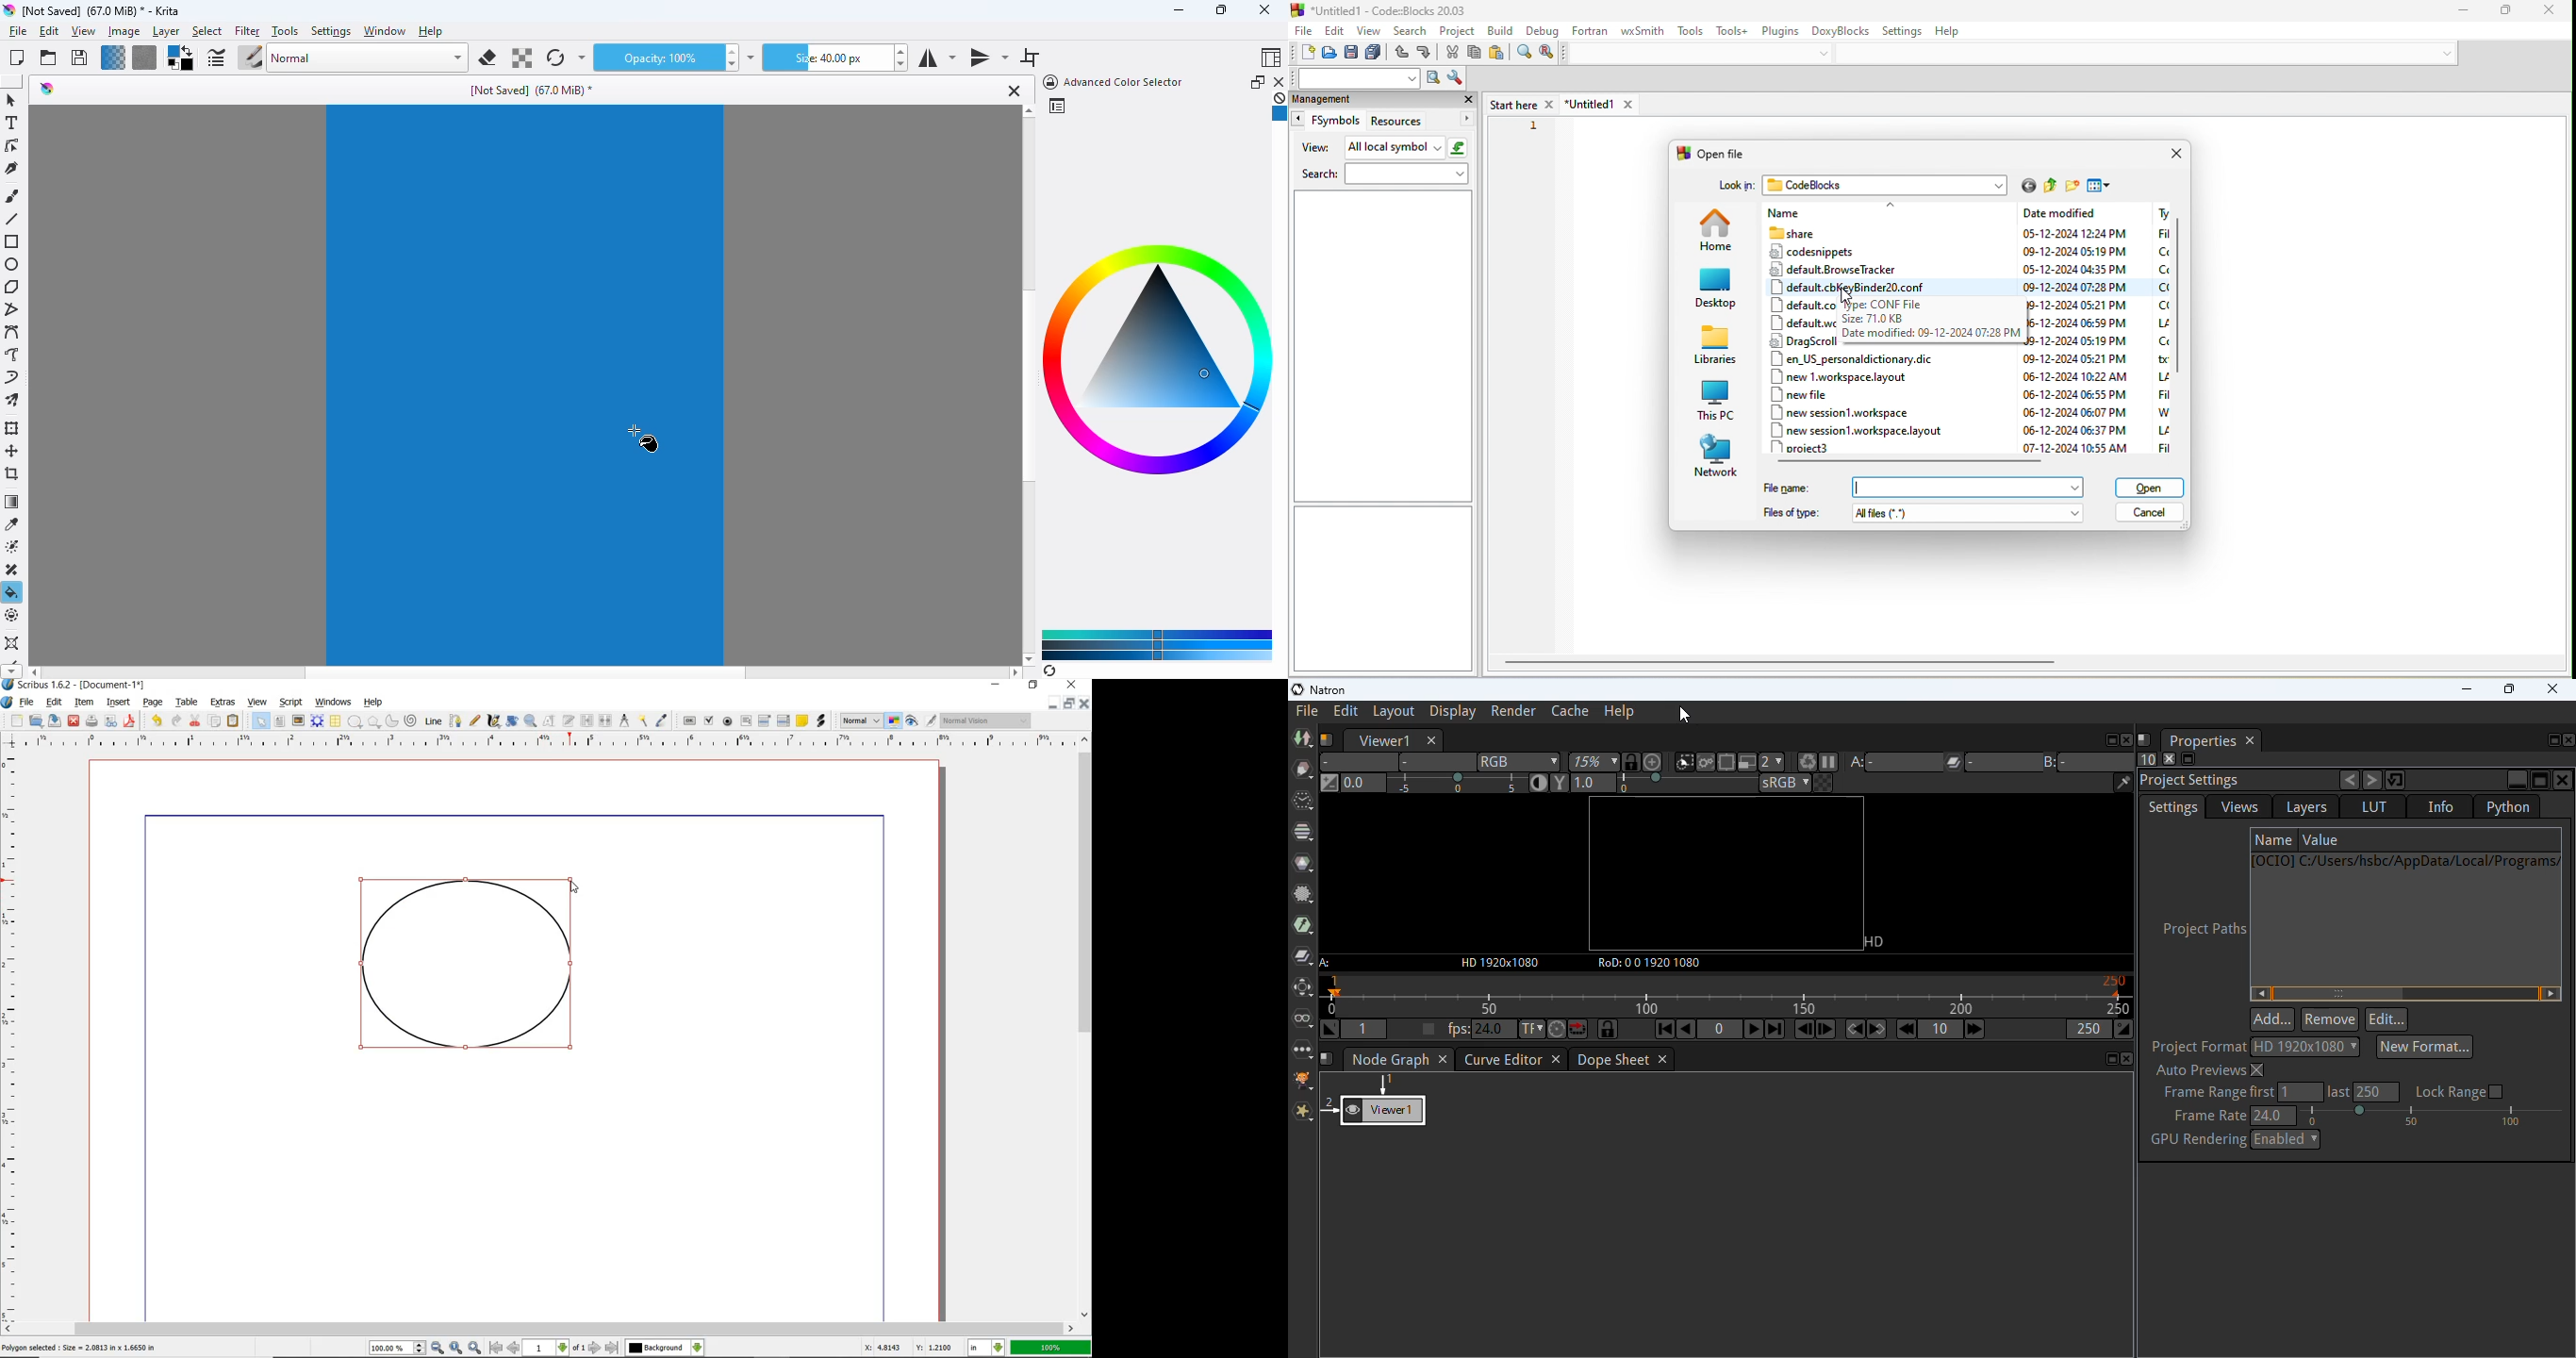 Image resolution: width=2576 pixels, height=1372 pixels. What do you see at coordinates (14, 547) in the screenshot?
I see `colorize mask tool` at bounding box center [14, 547].